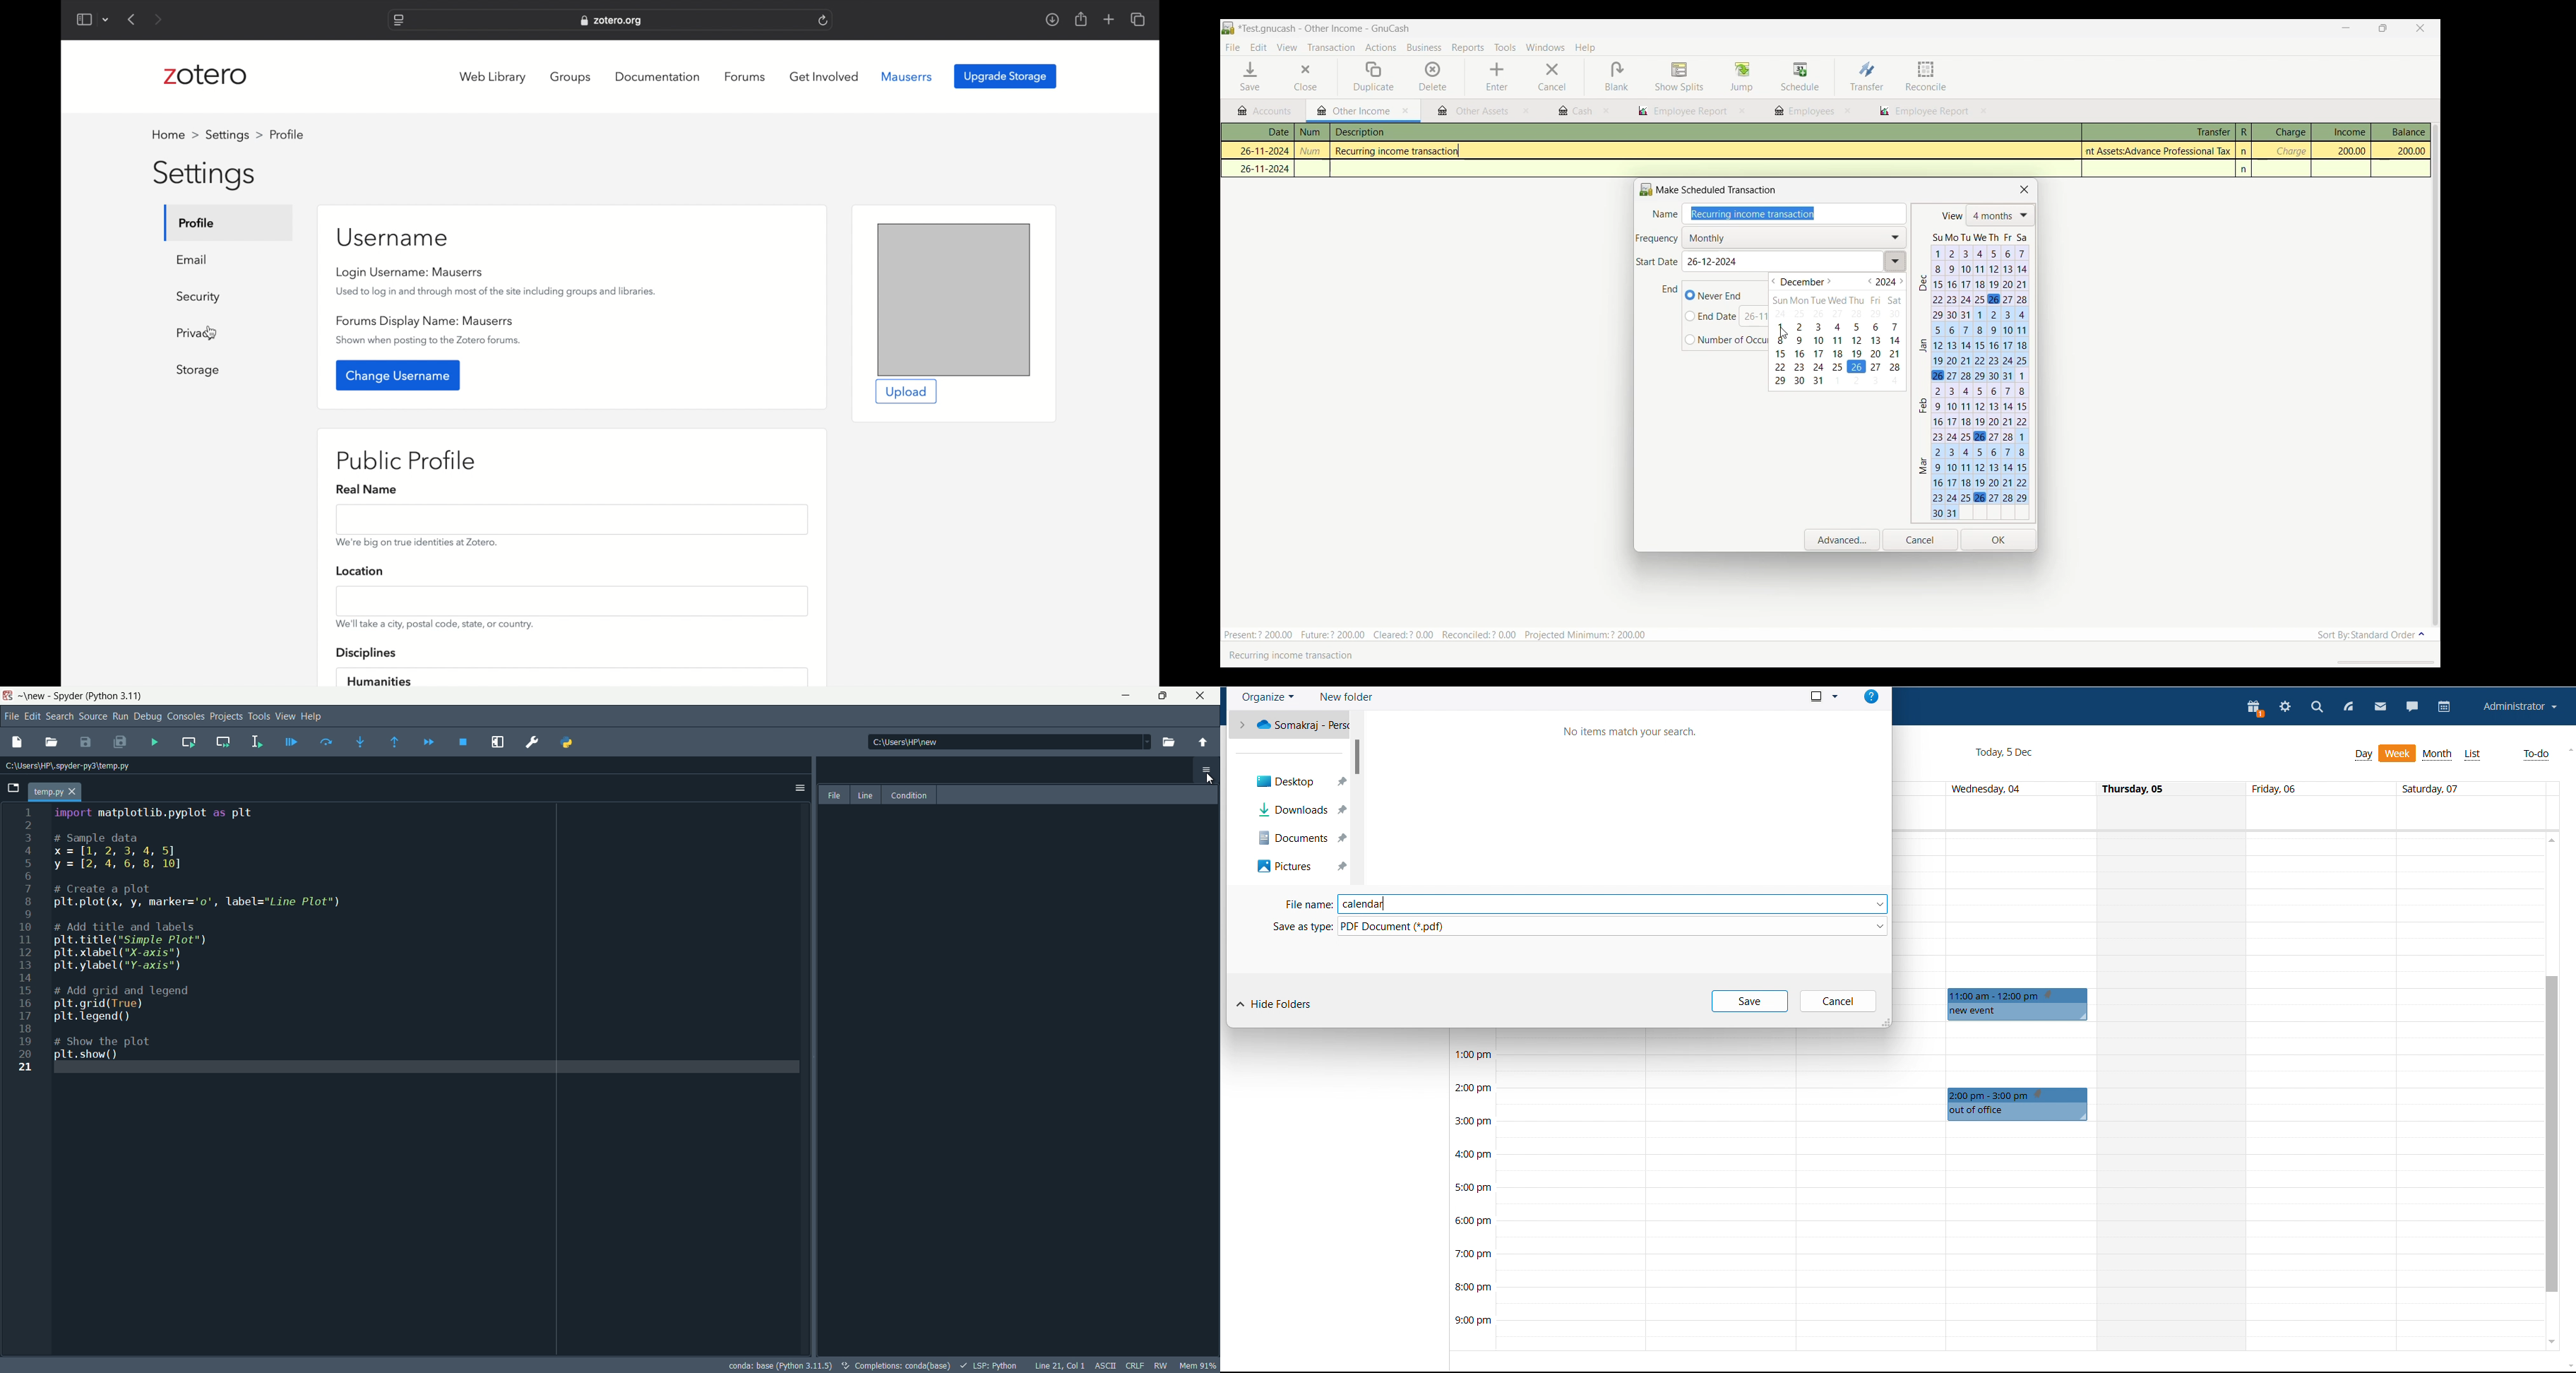  What do you see at coordinates (1402, 151) in the screenshot?
I see `Recurring income transaction` at bounding box center [1402, 151].